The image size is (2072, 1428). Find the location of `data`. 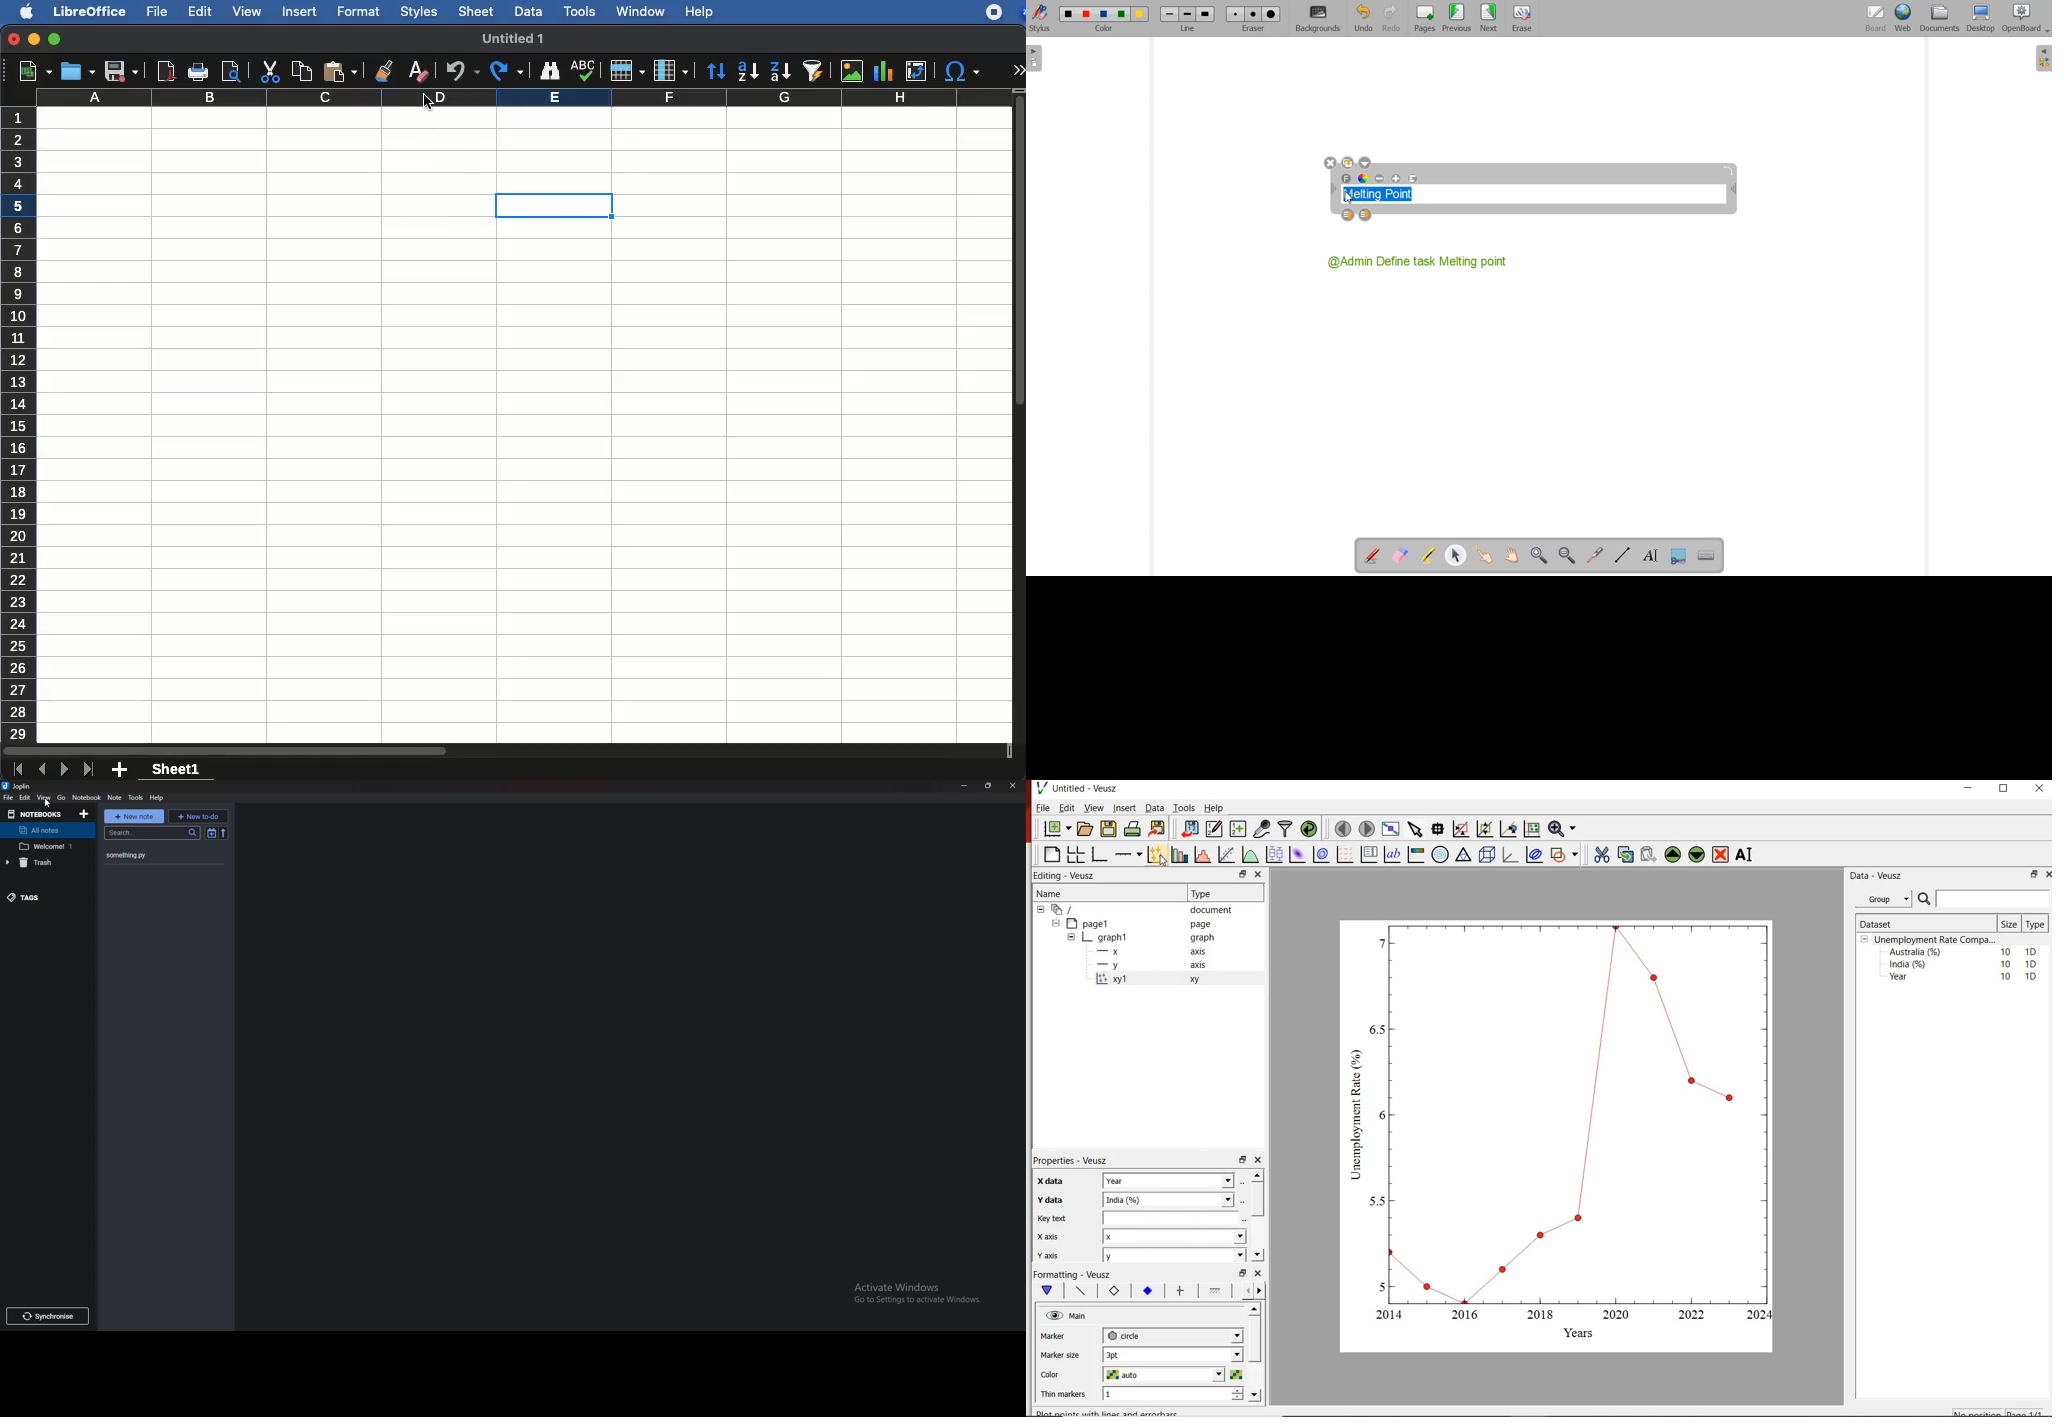

data is located at coordinates (528, 10).